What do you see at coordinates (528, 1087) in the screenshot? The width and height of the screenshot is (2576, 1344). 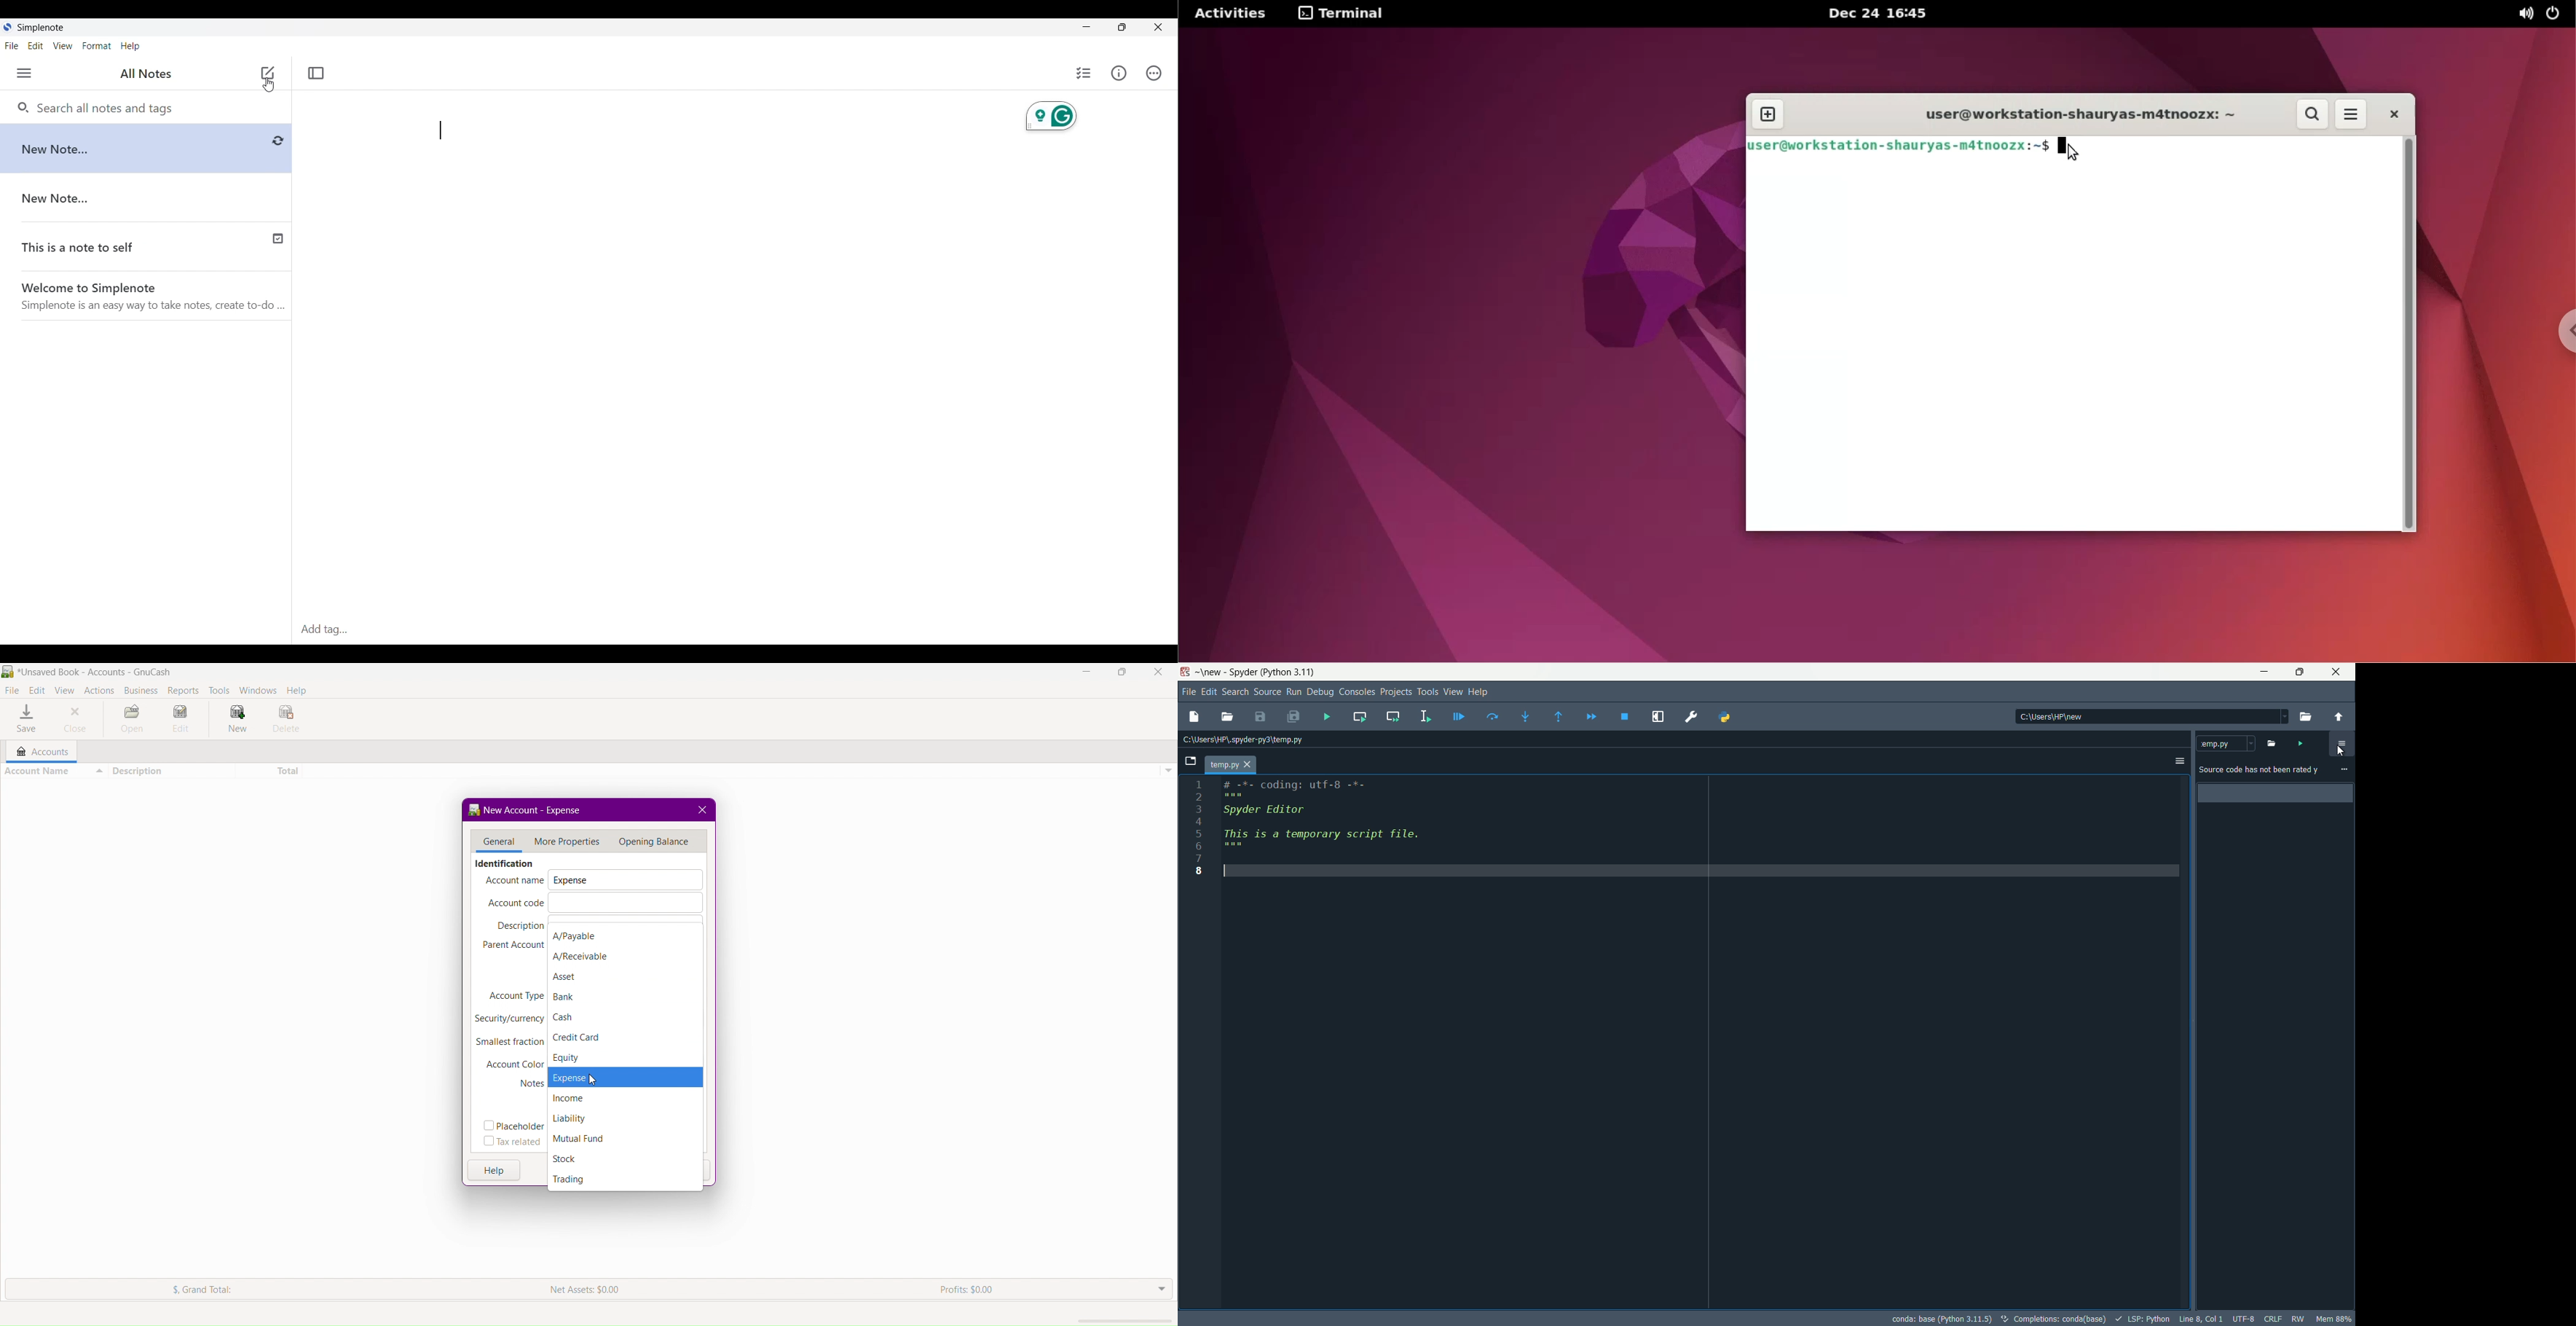 I see `Notes` at bounding box center [528, 1087].